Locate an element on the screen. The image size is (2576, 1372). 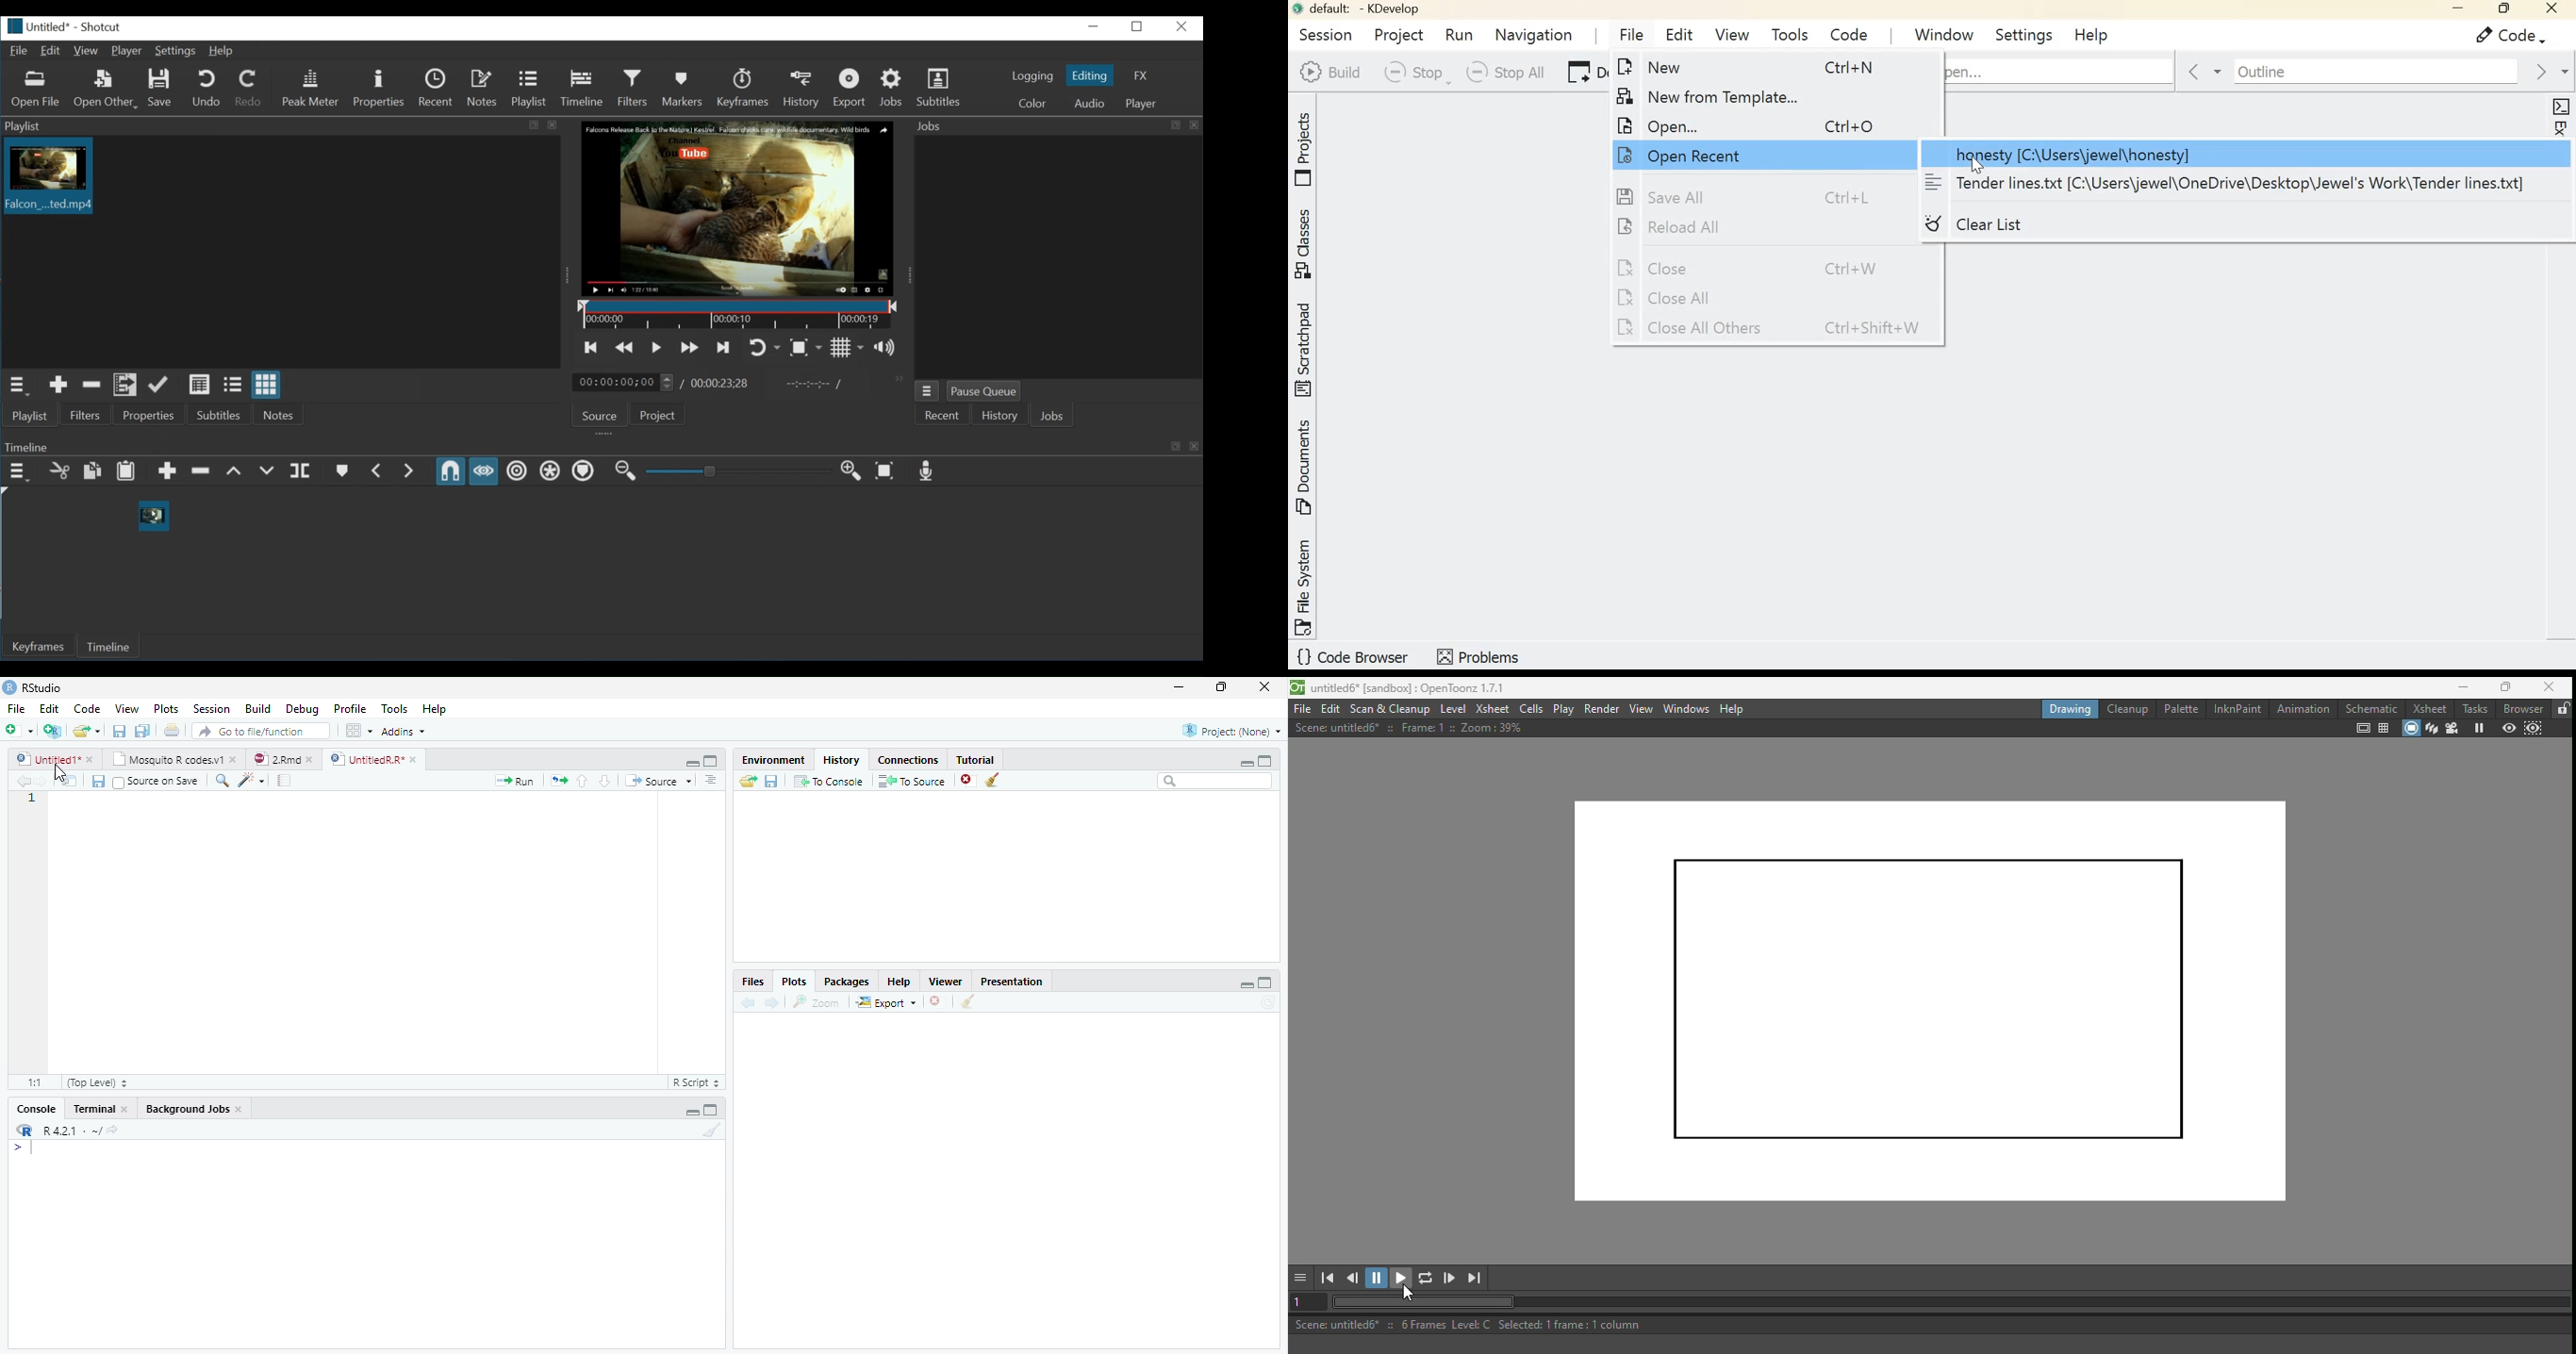
Safe area is located at coordinates (2362, 729).